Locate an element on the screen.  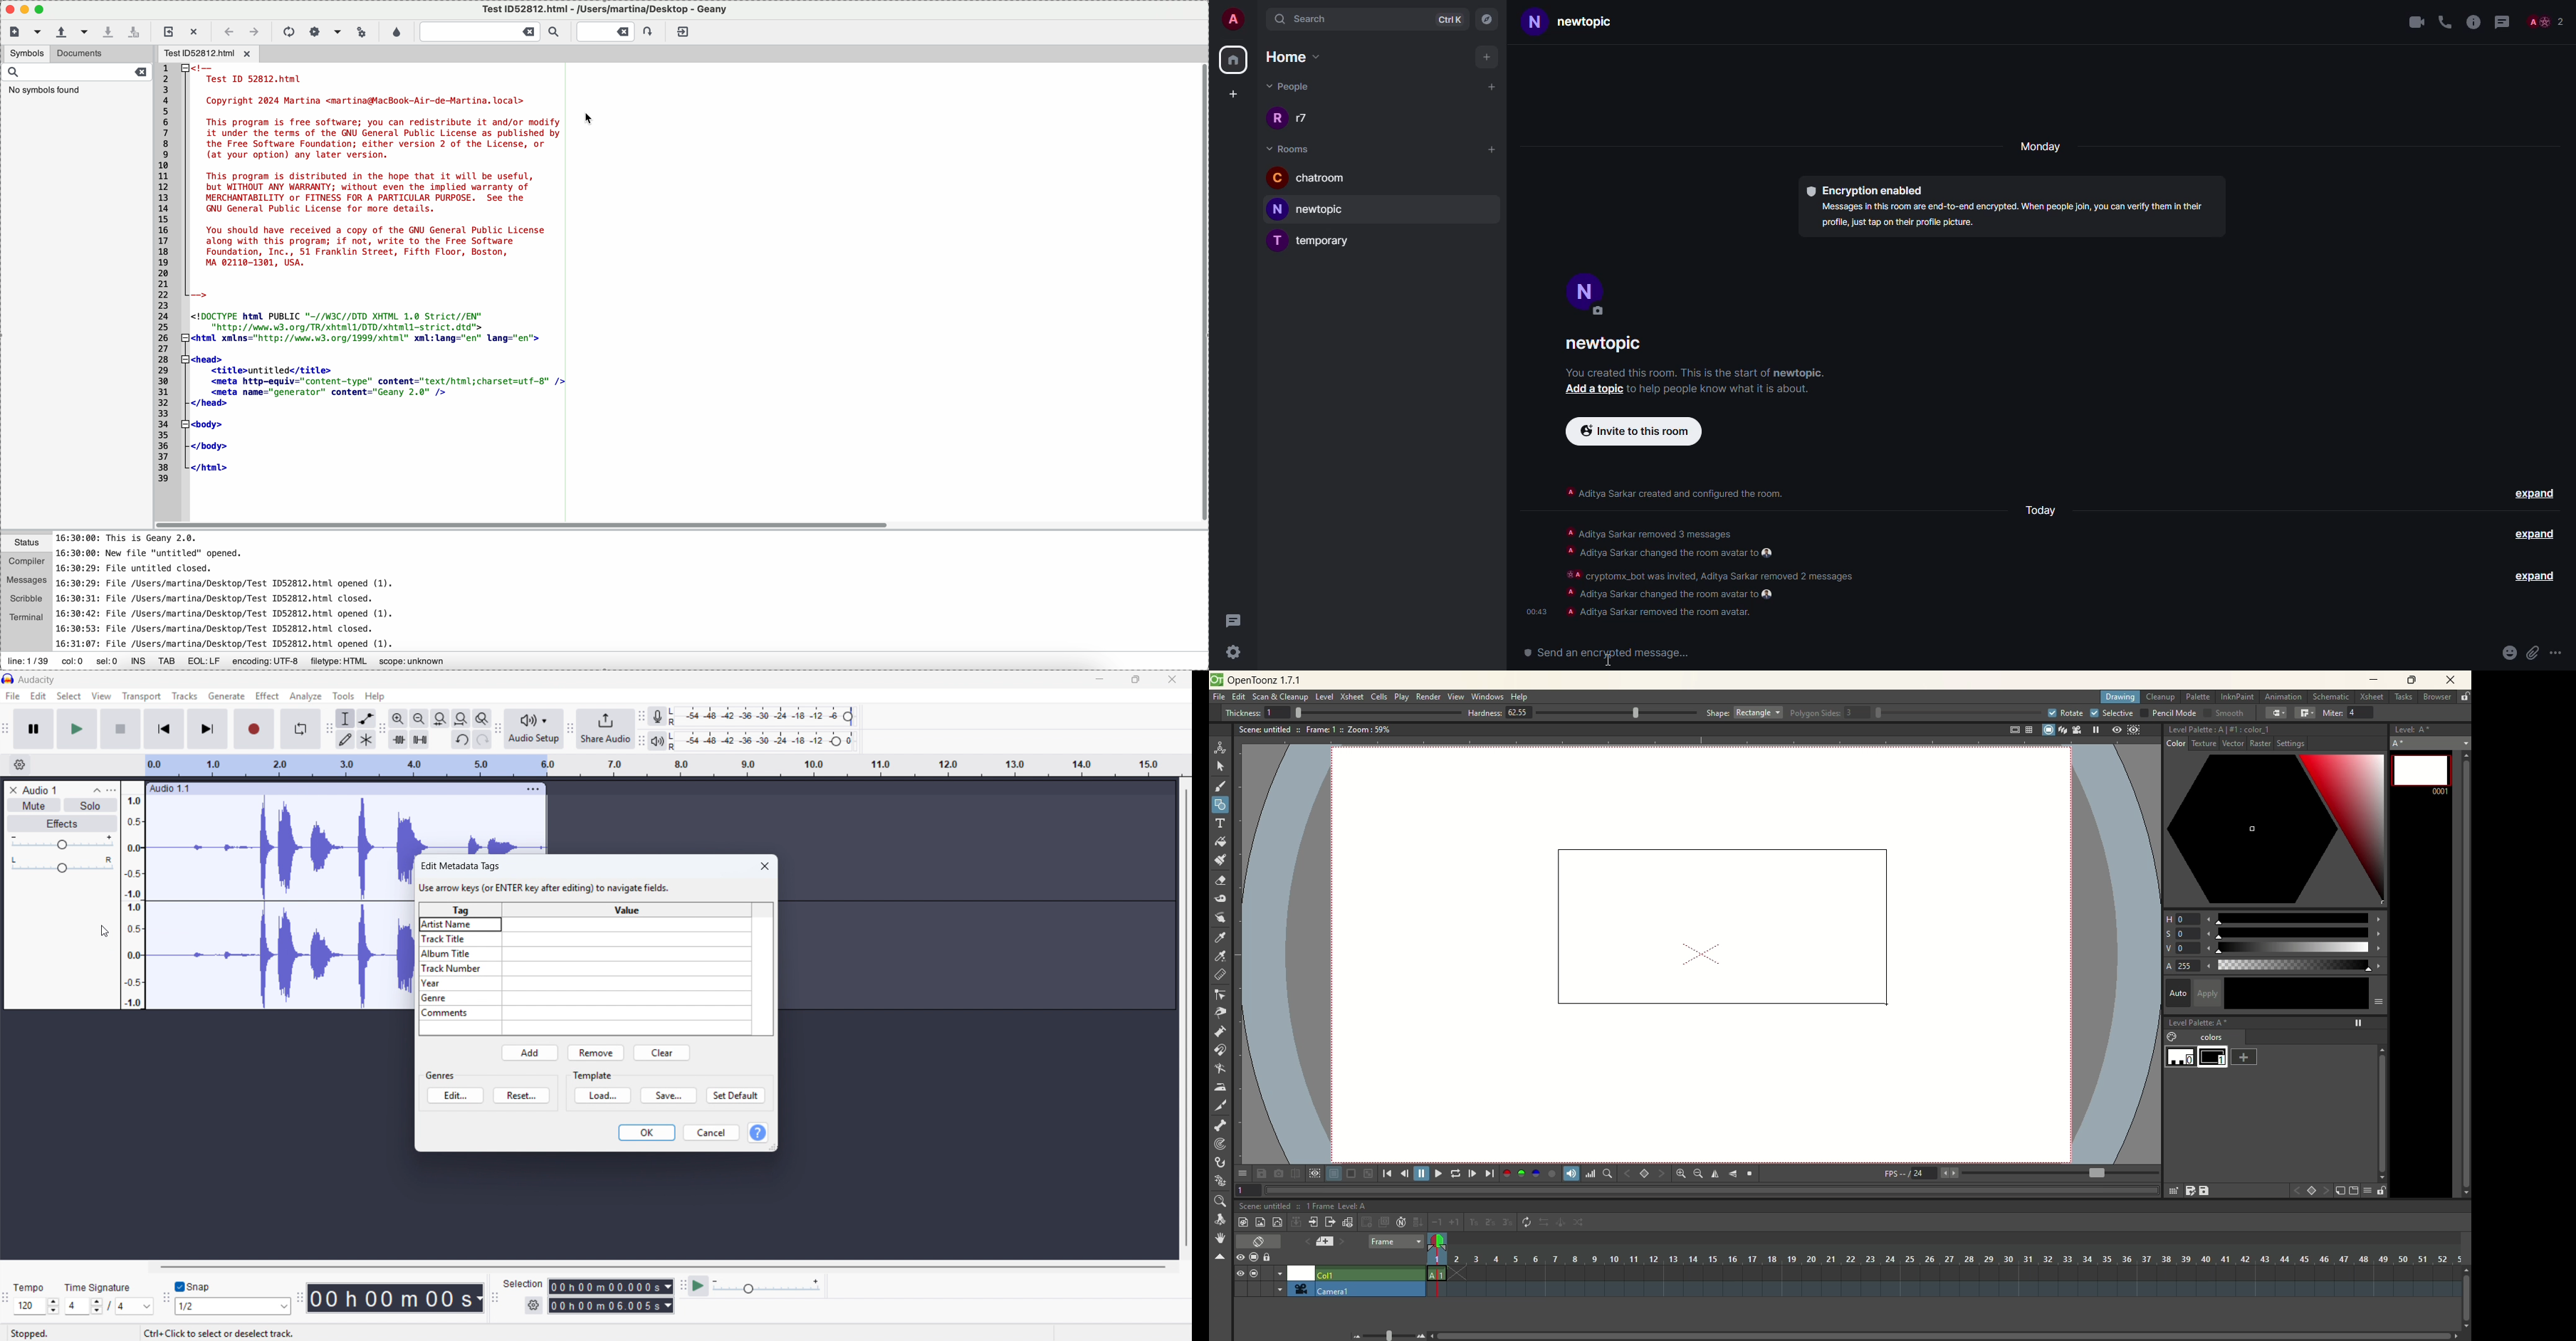
artist name is located at coordinates (585, 924).